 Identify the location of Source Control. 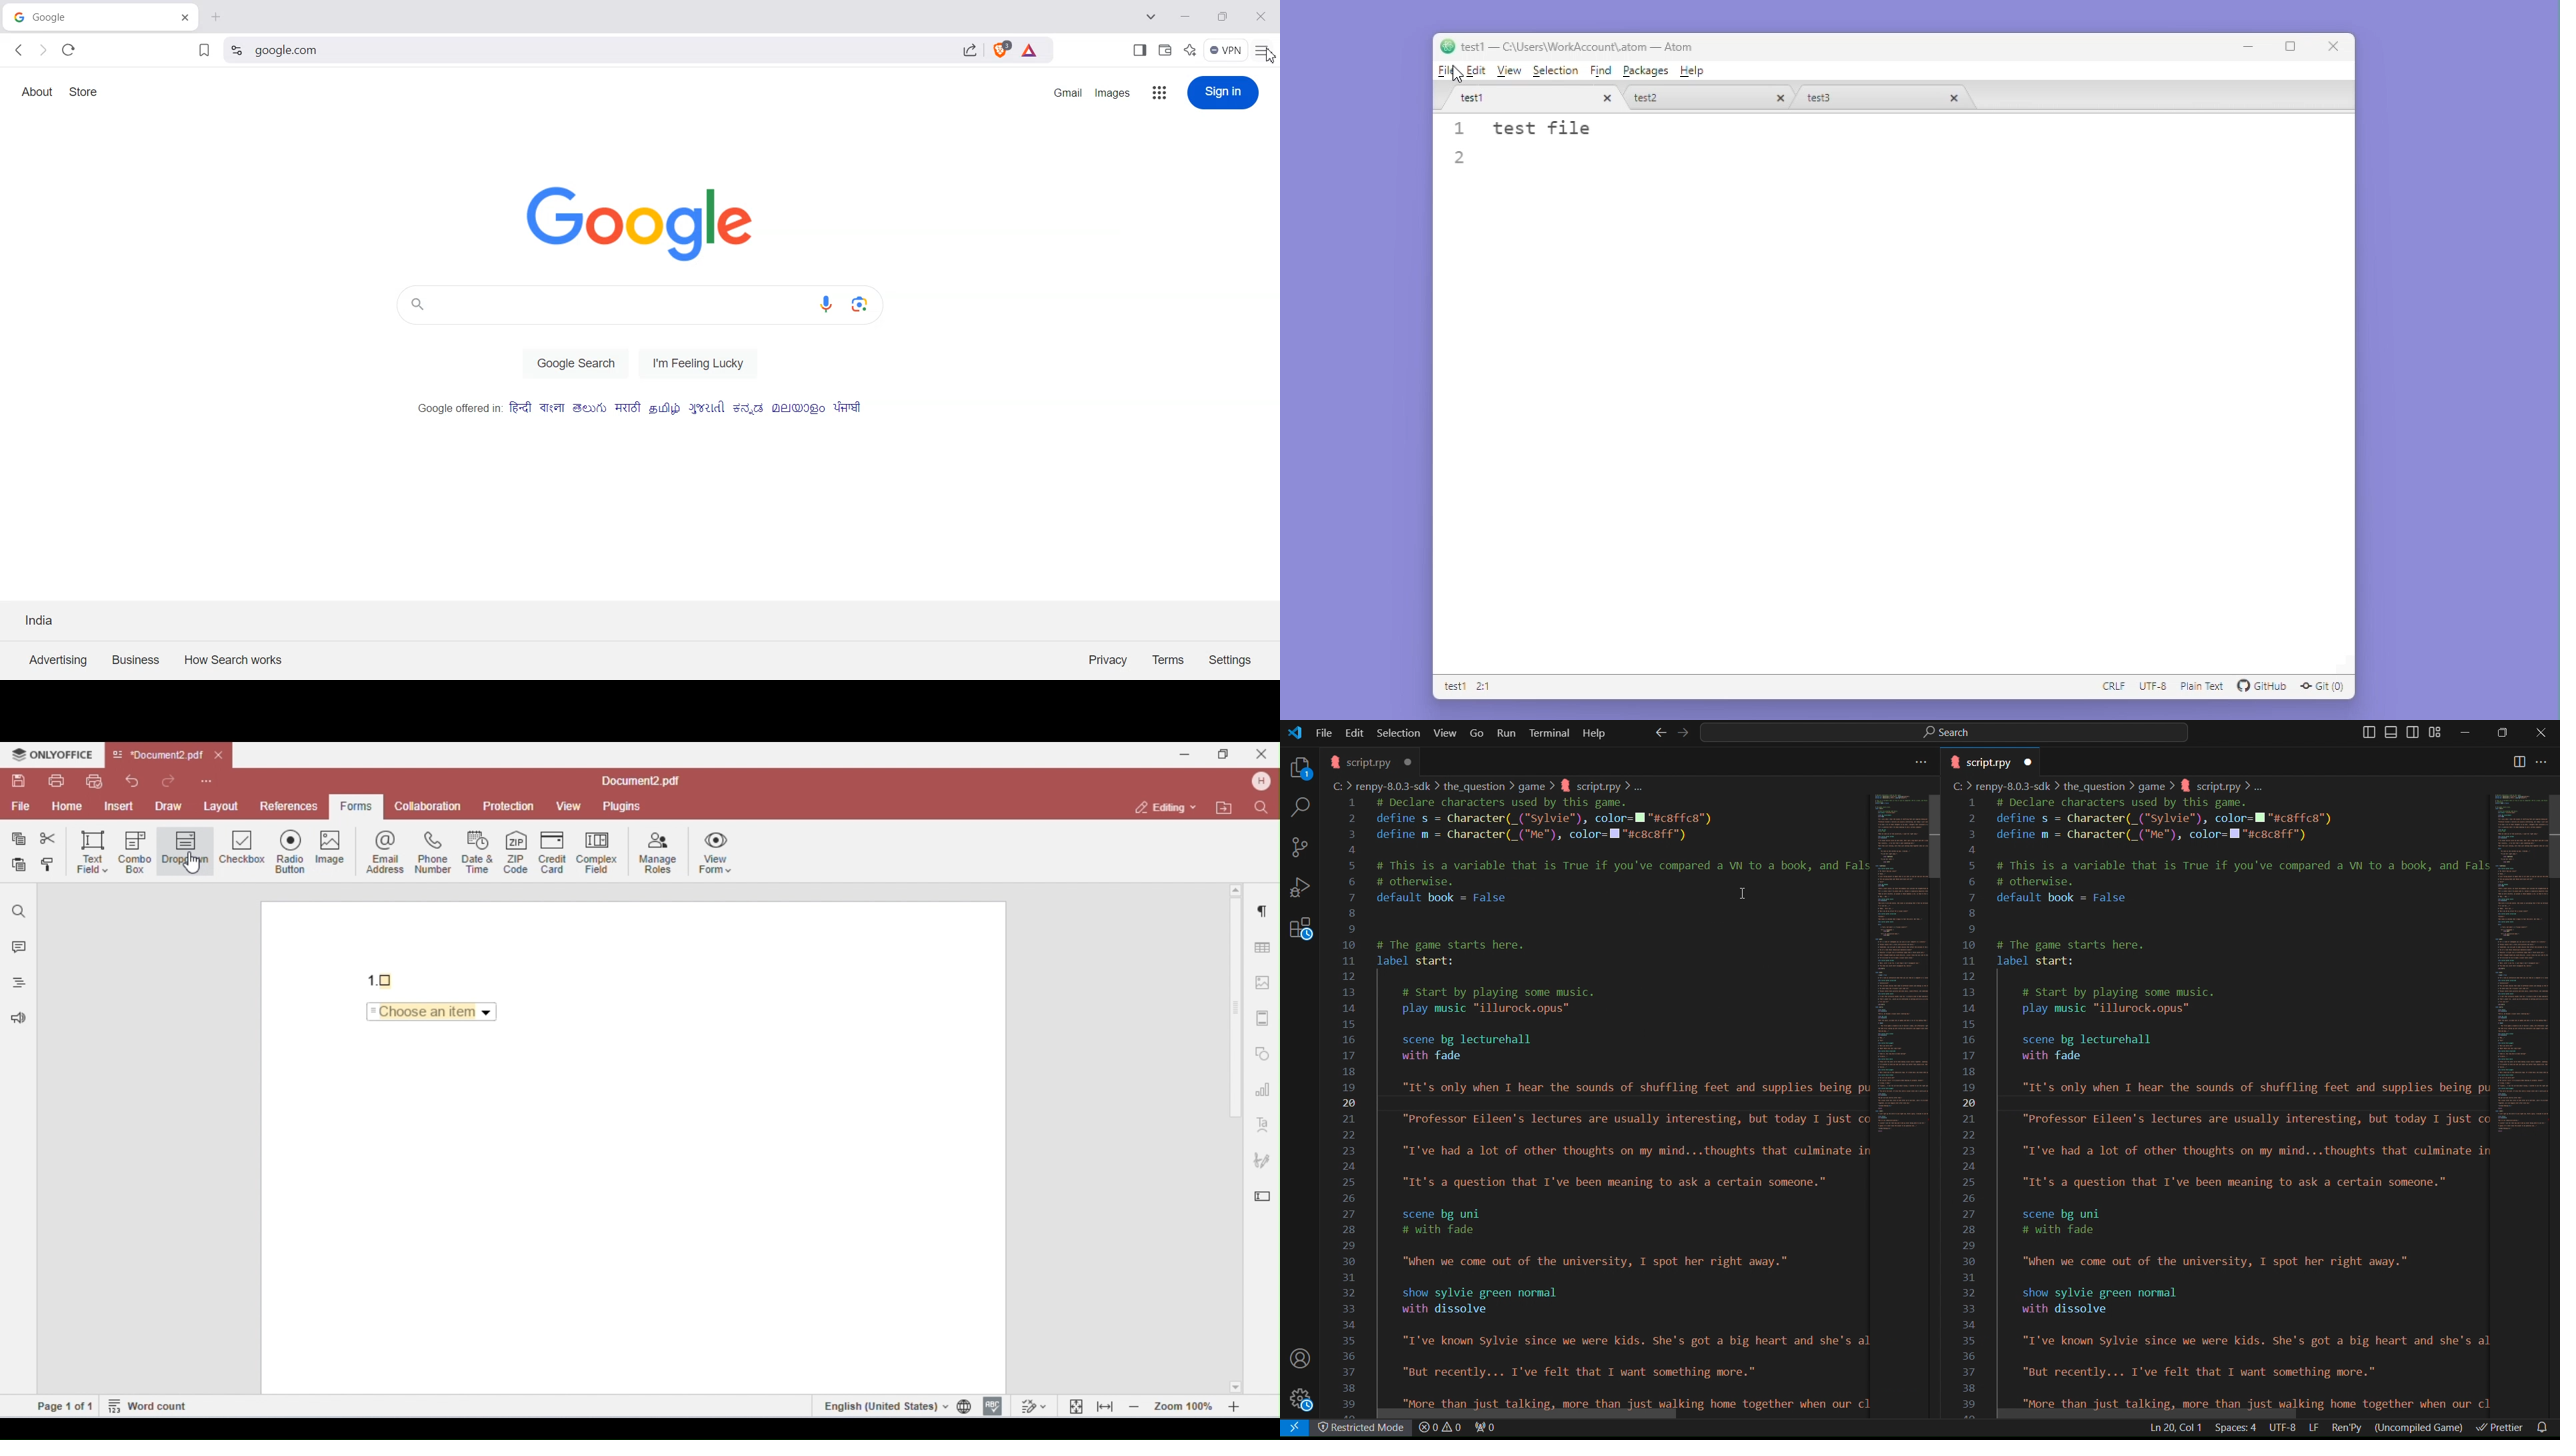
(1300, 847).